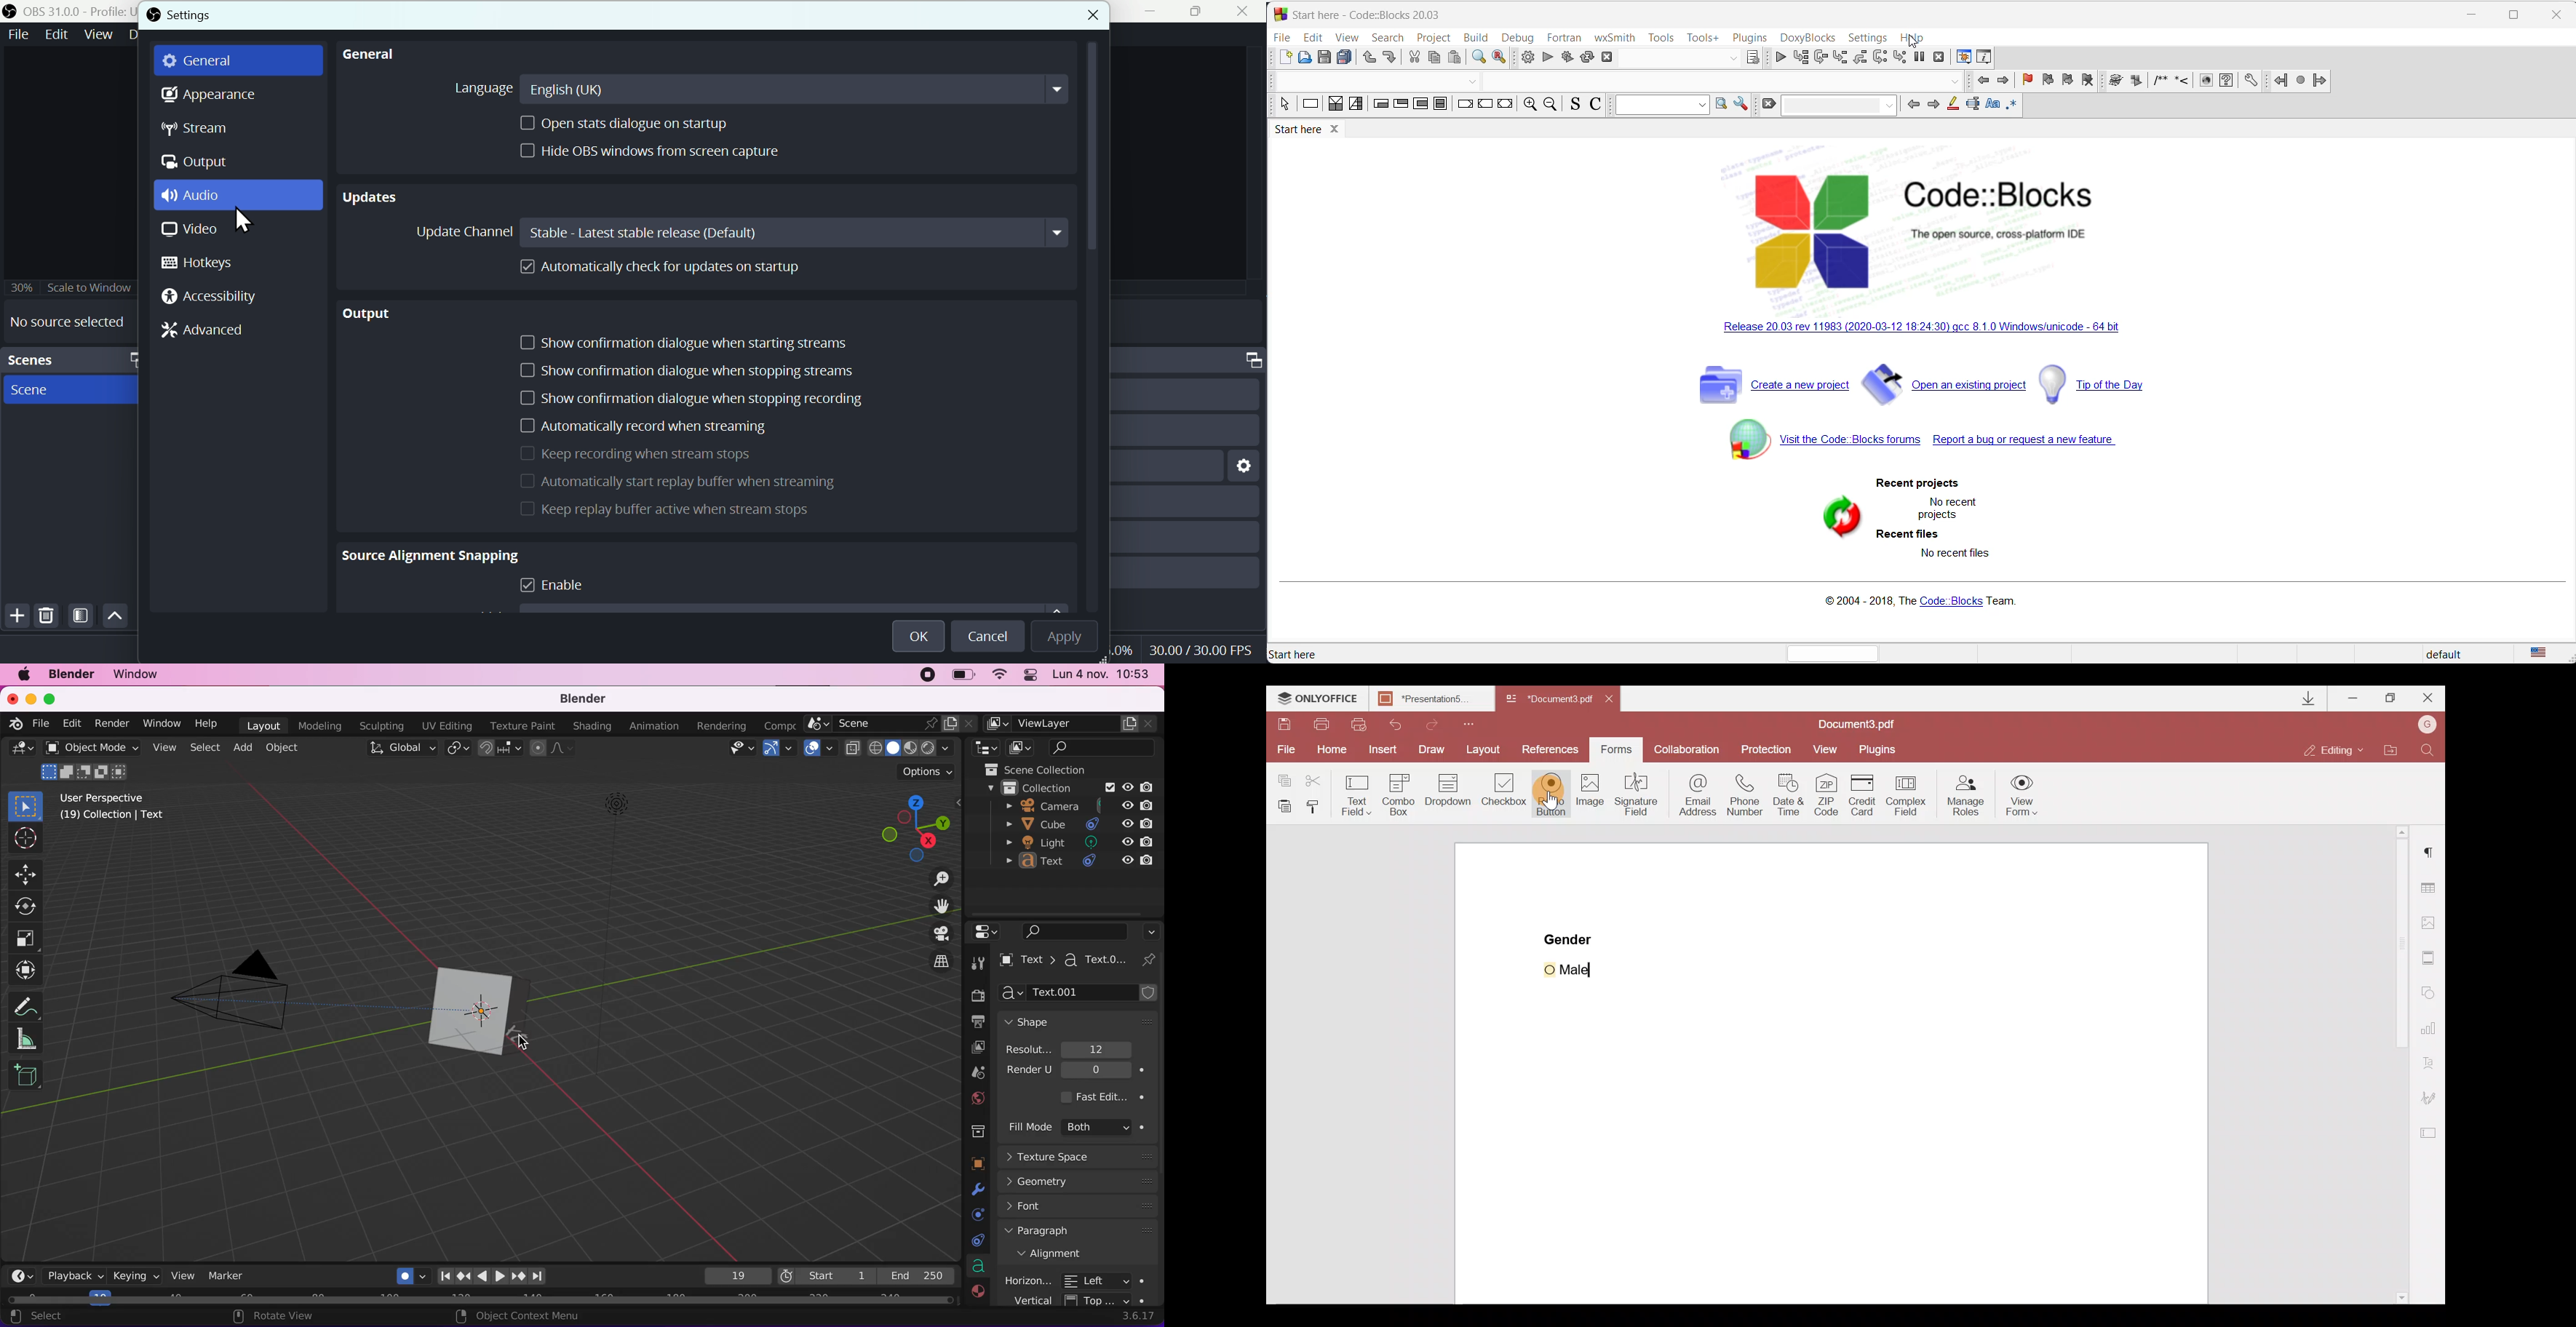  I want to click on Protection, so click(1768, 746).